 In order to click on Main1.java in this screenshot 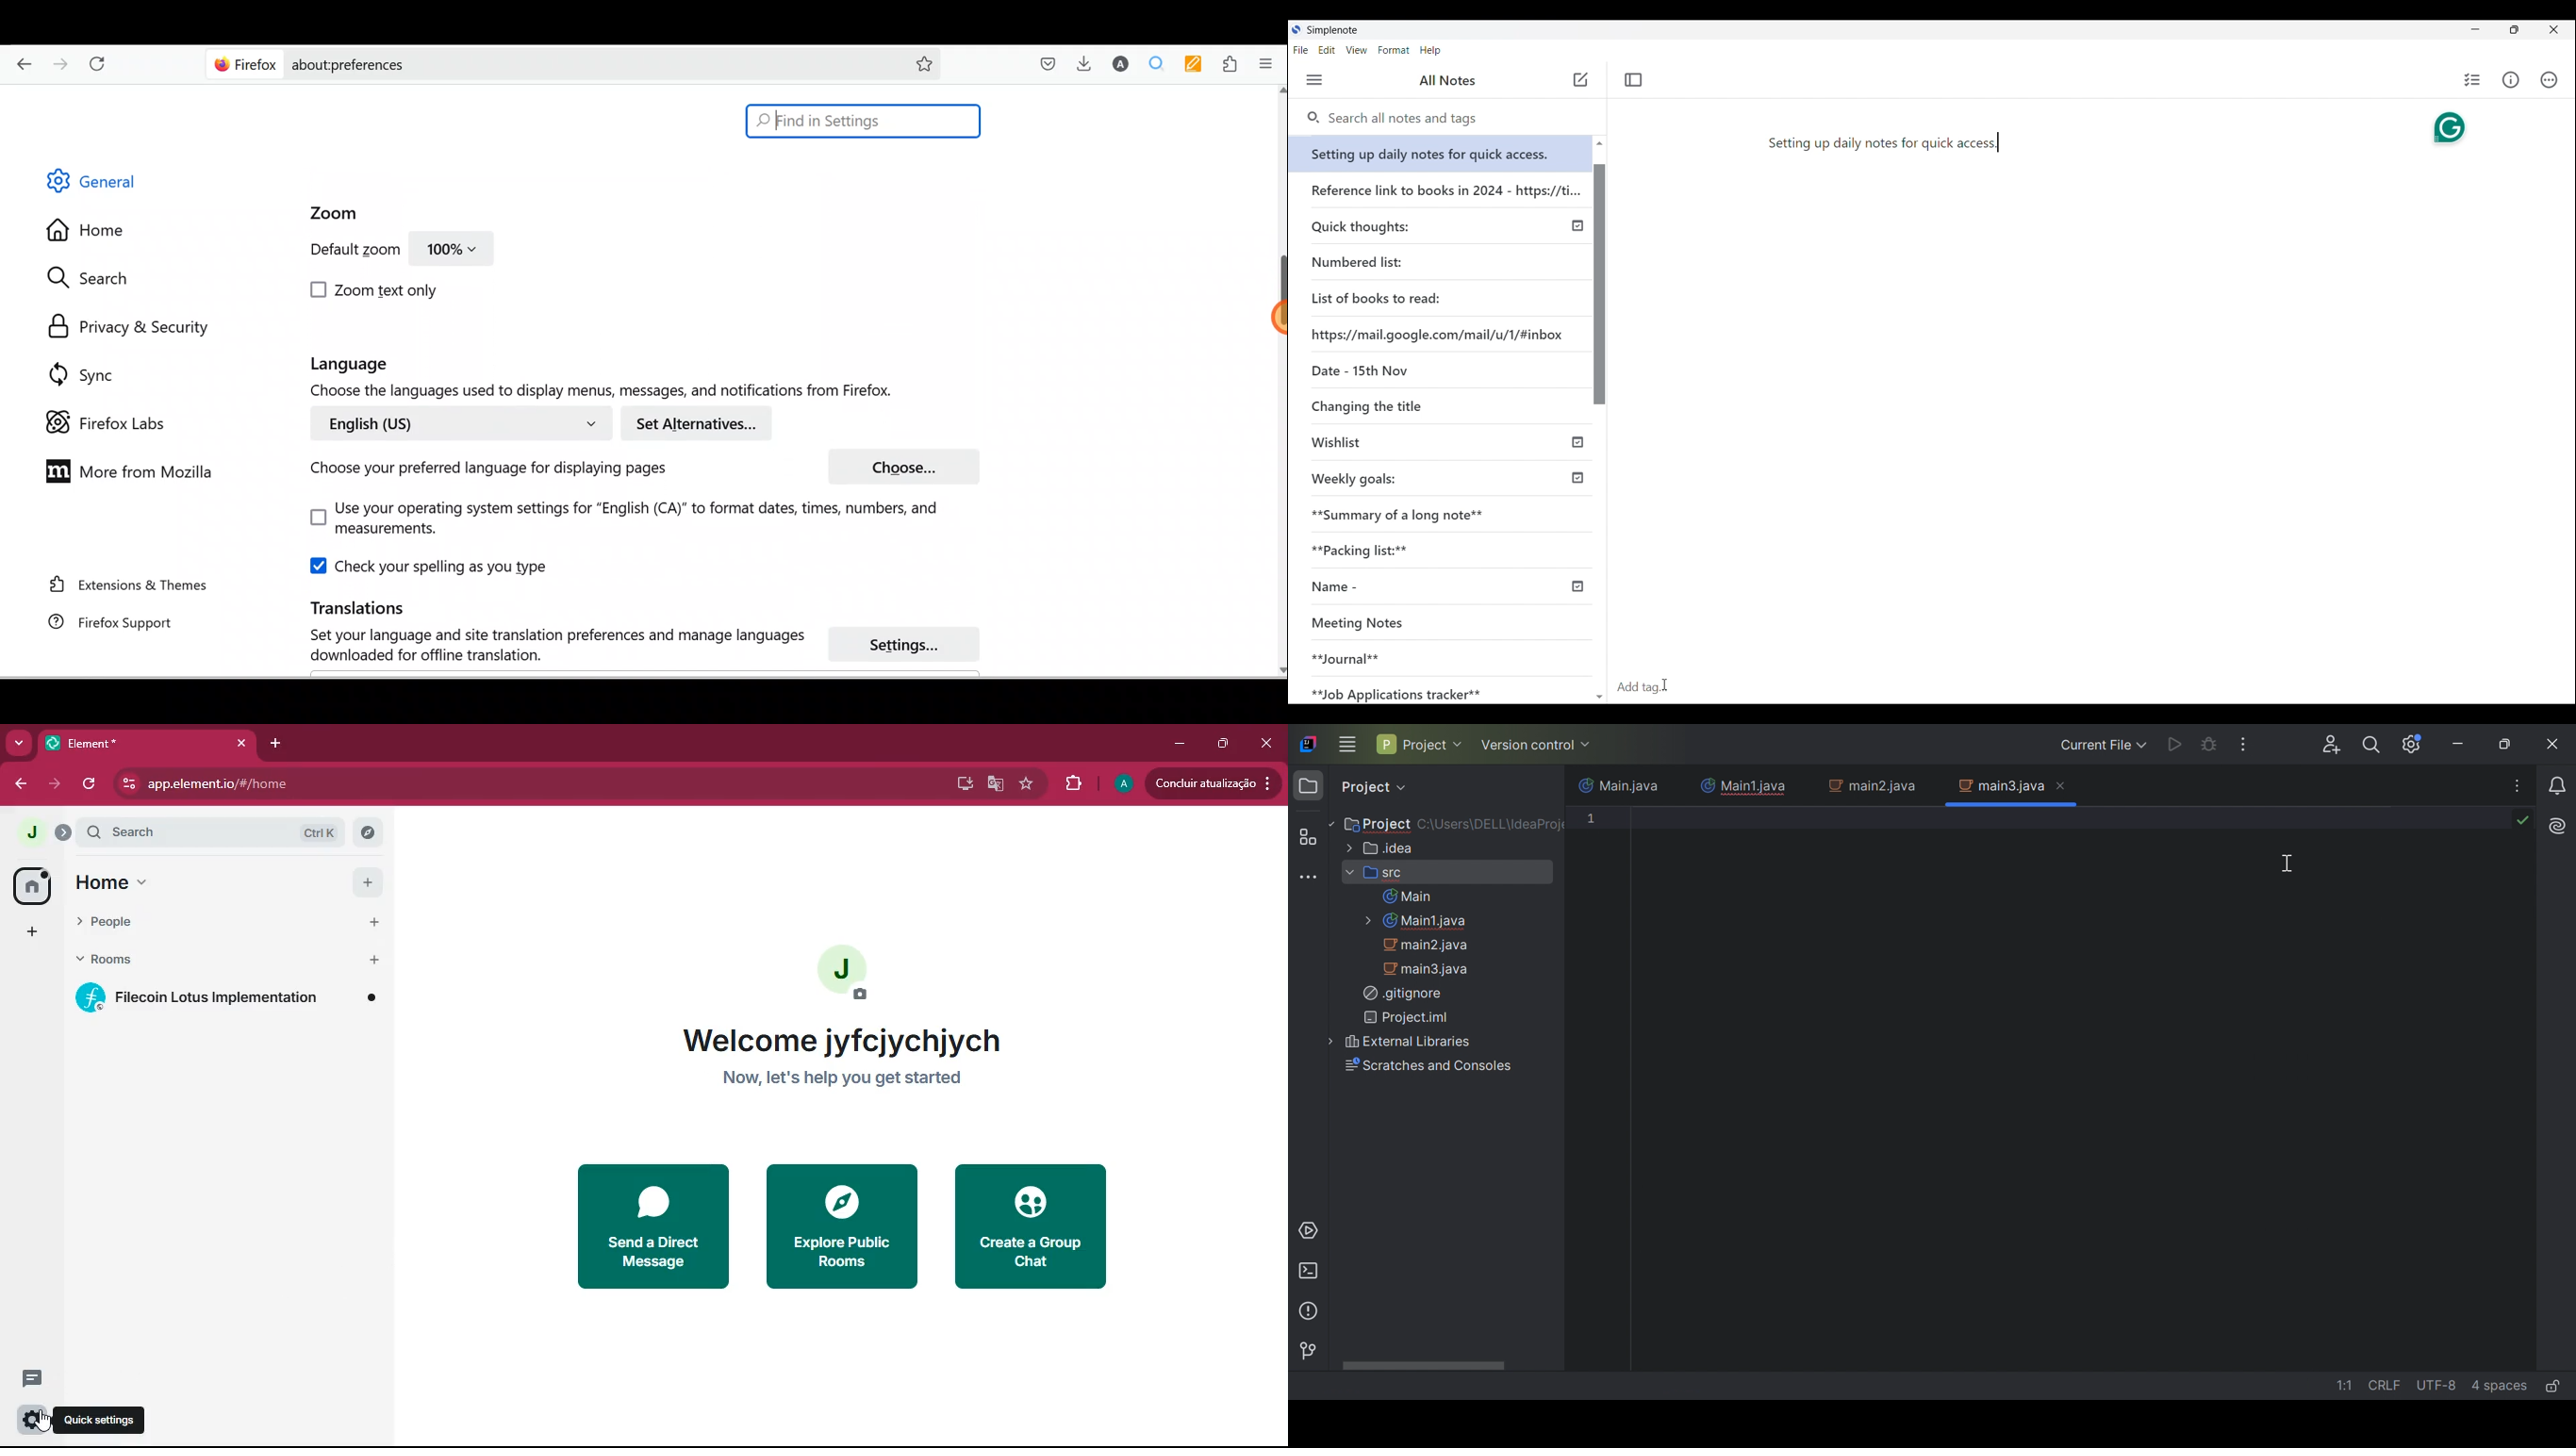, I will do `click(1743, 785)`.